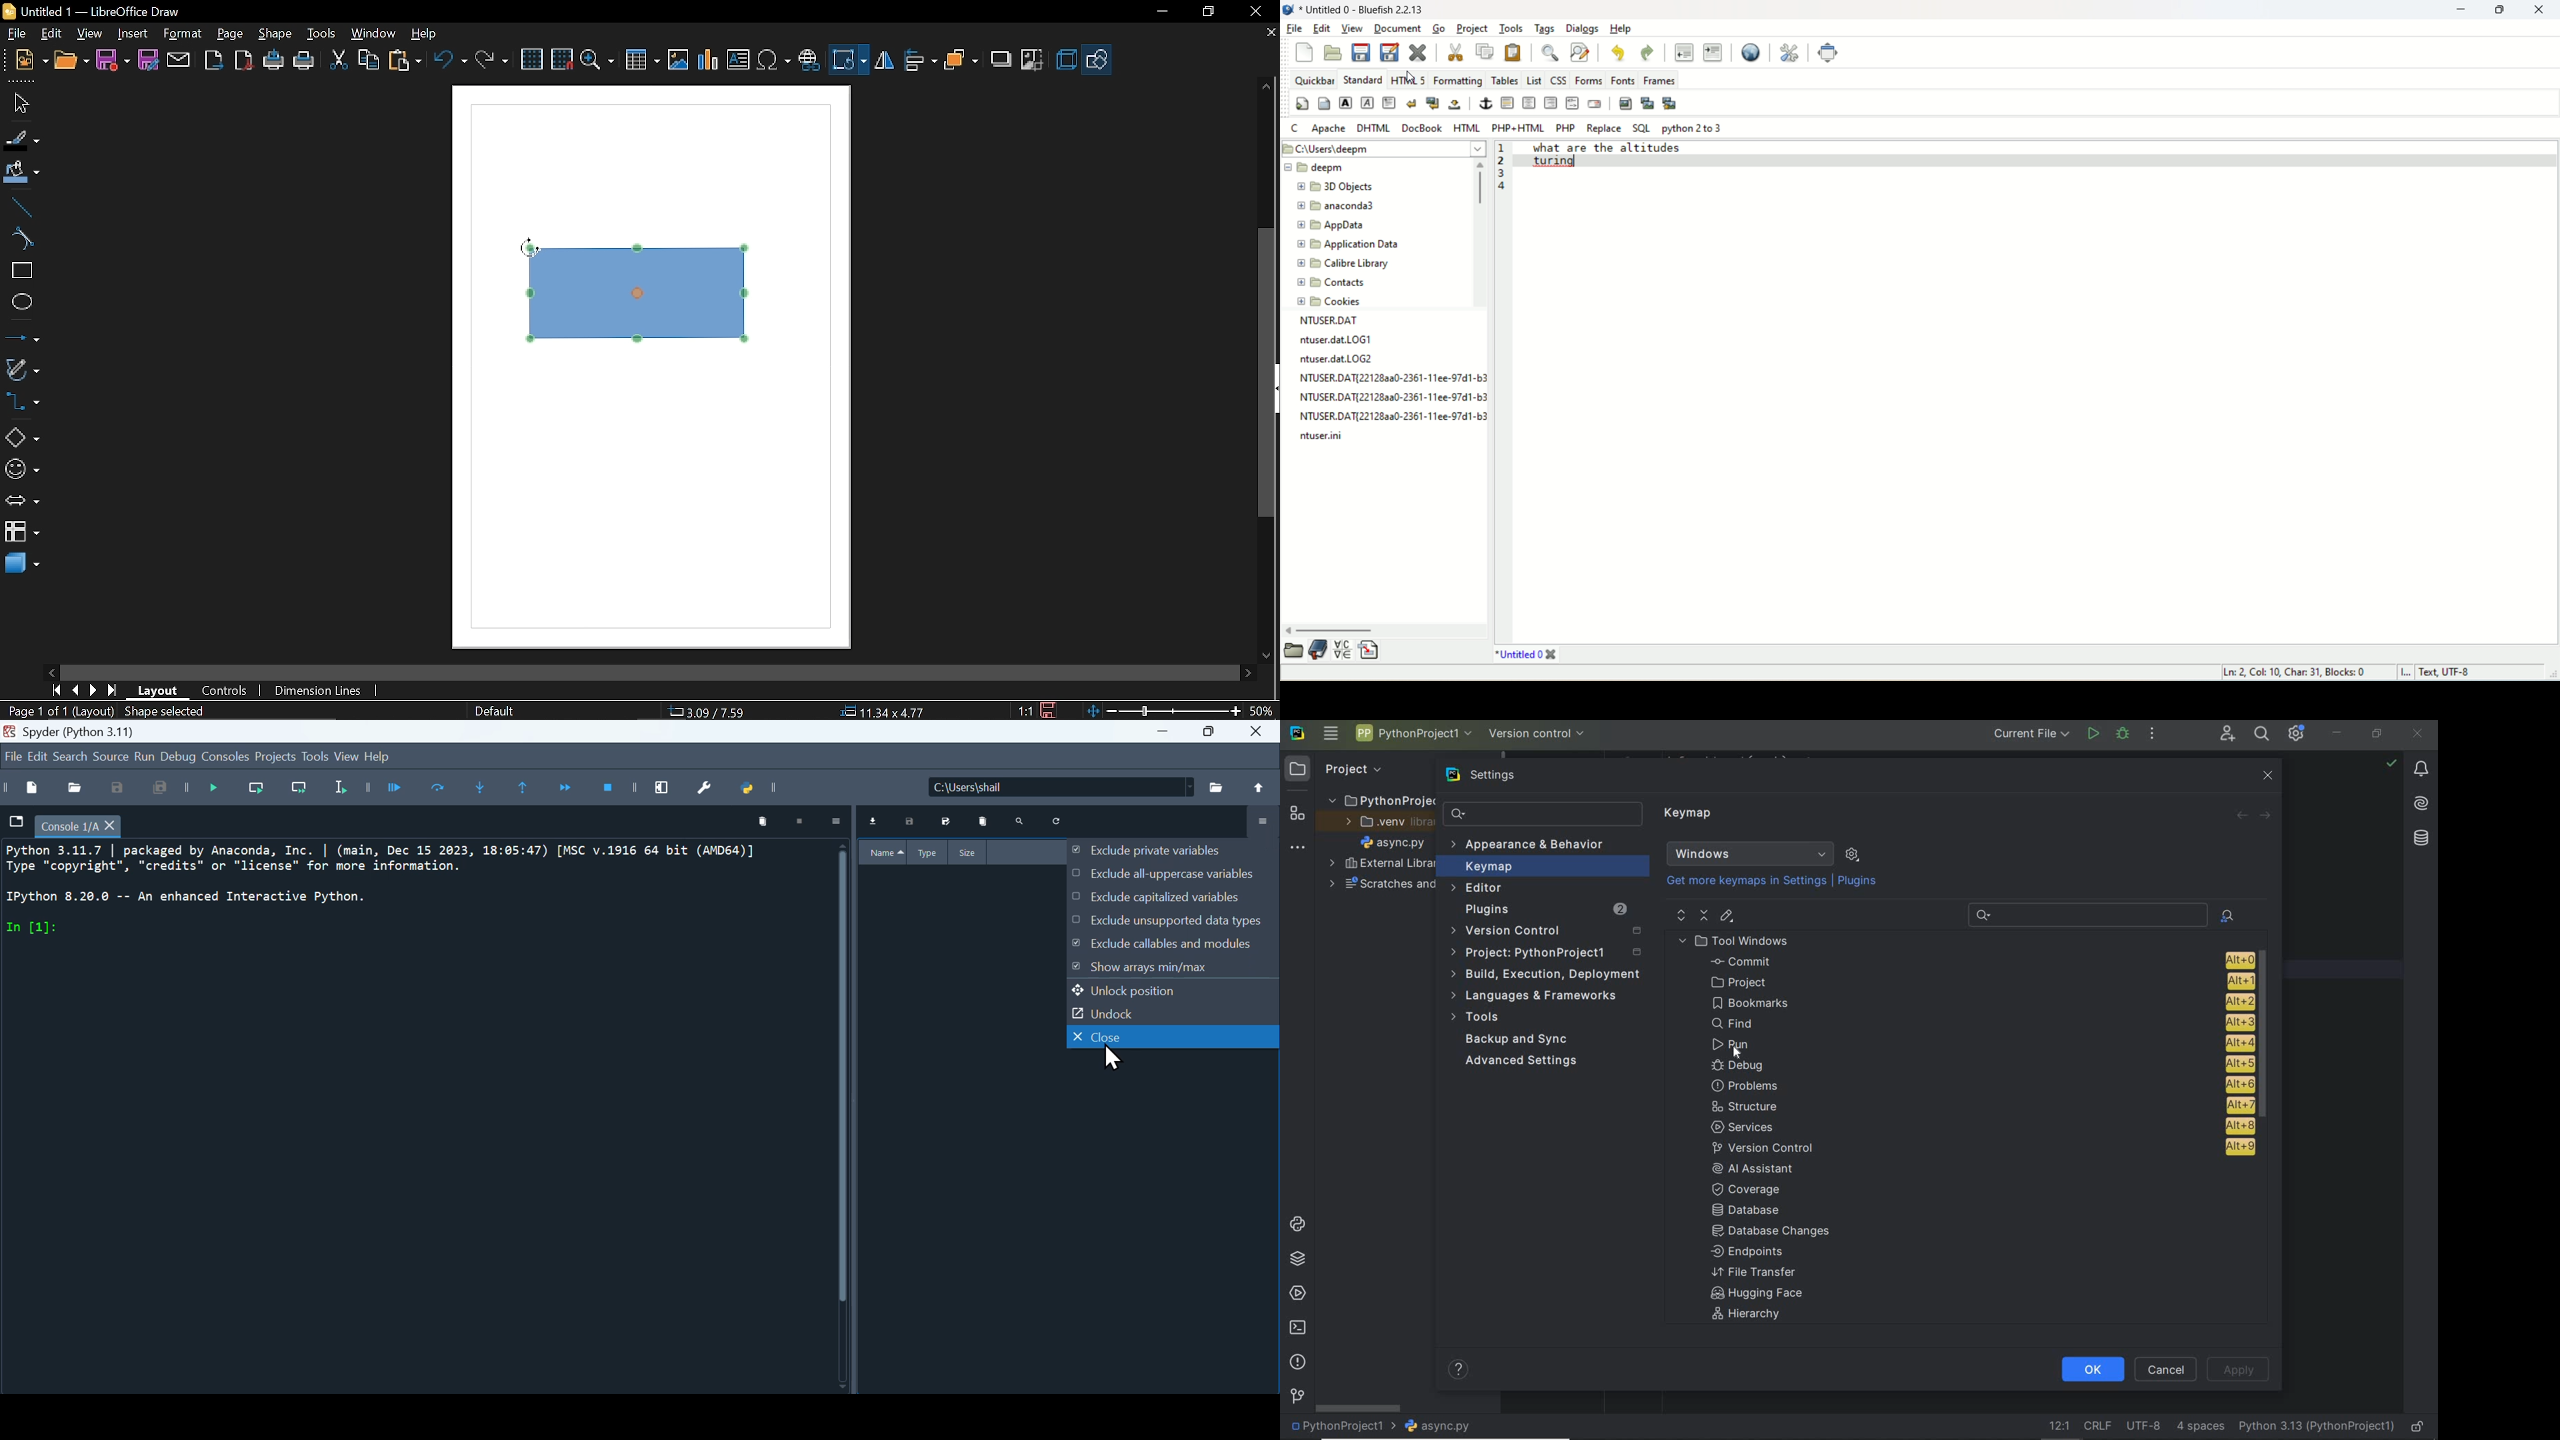 This screenshot has height=1456, width=2576. Describe the element at coordinates (318, 690) in the screenshot. I see `dimension lines` at that location.